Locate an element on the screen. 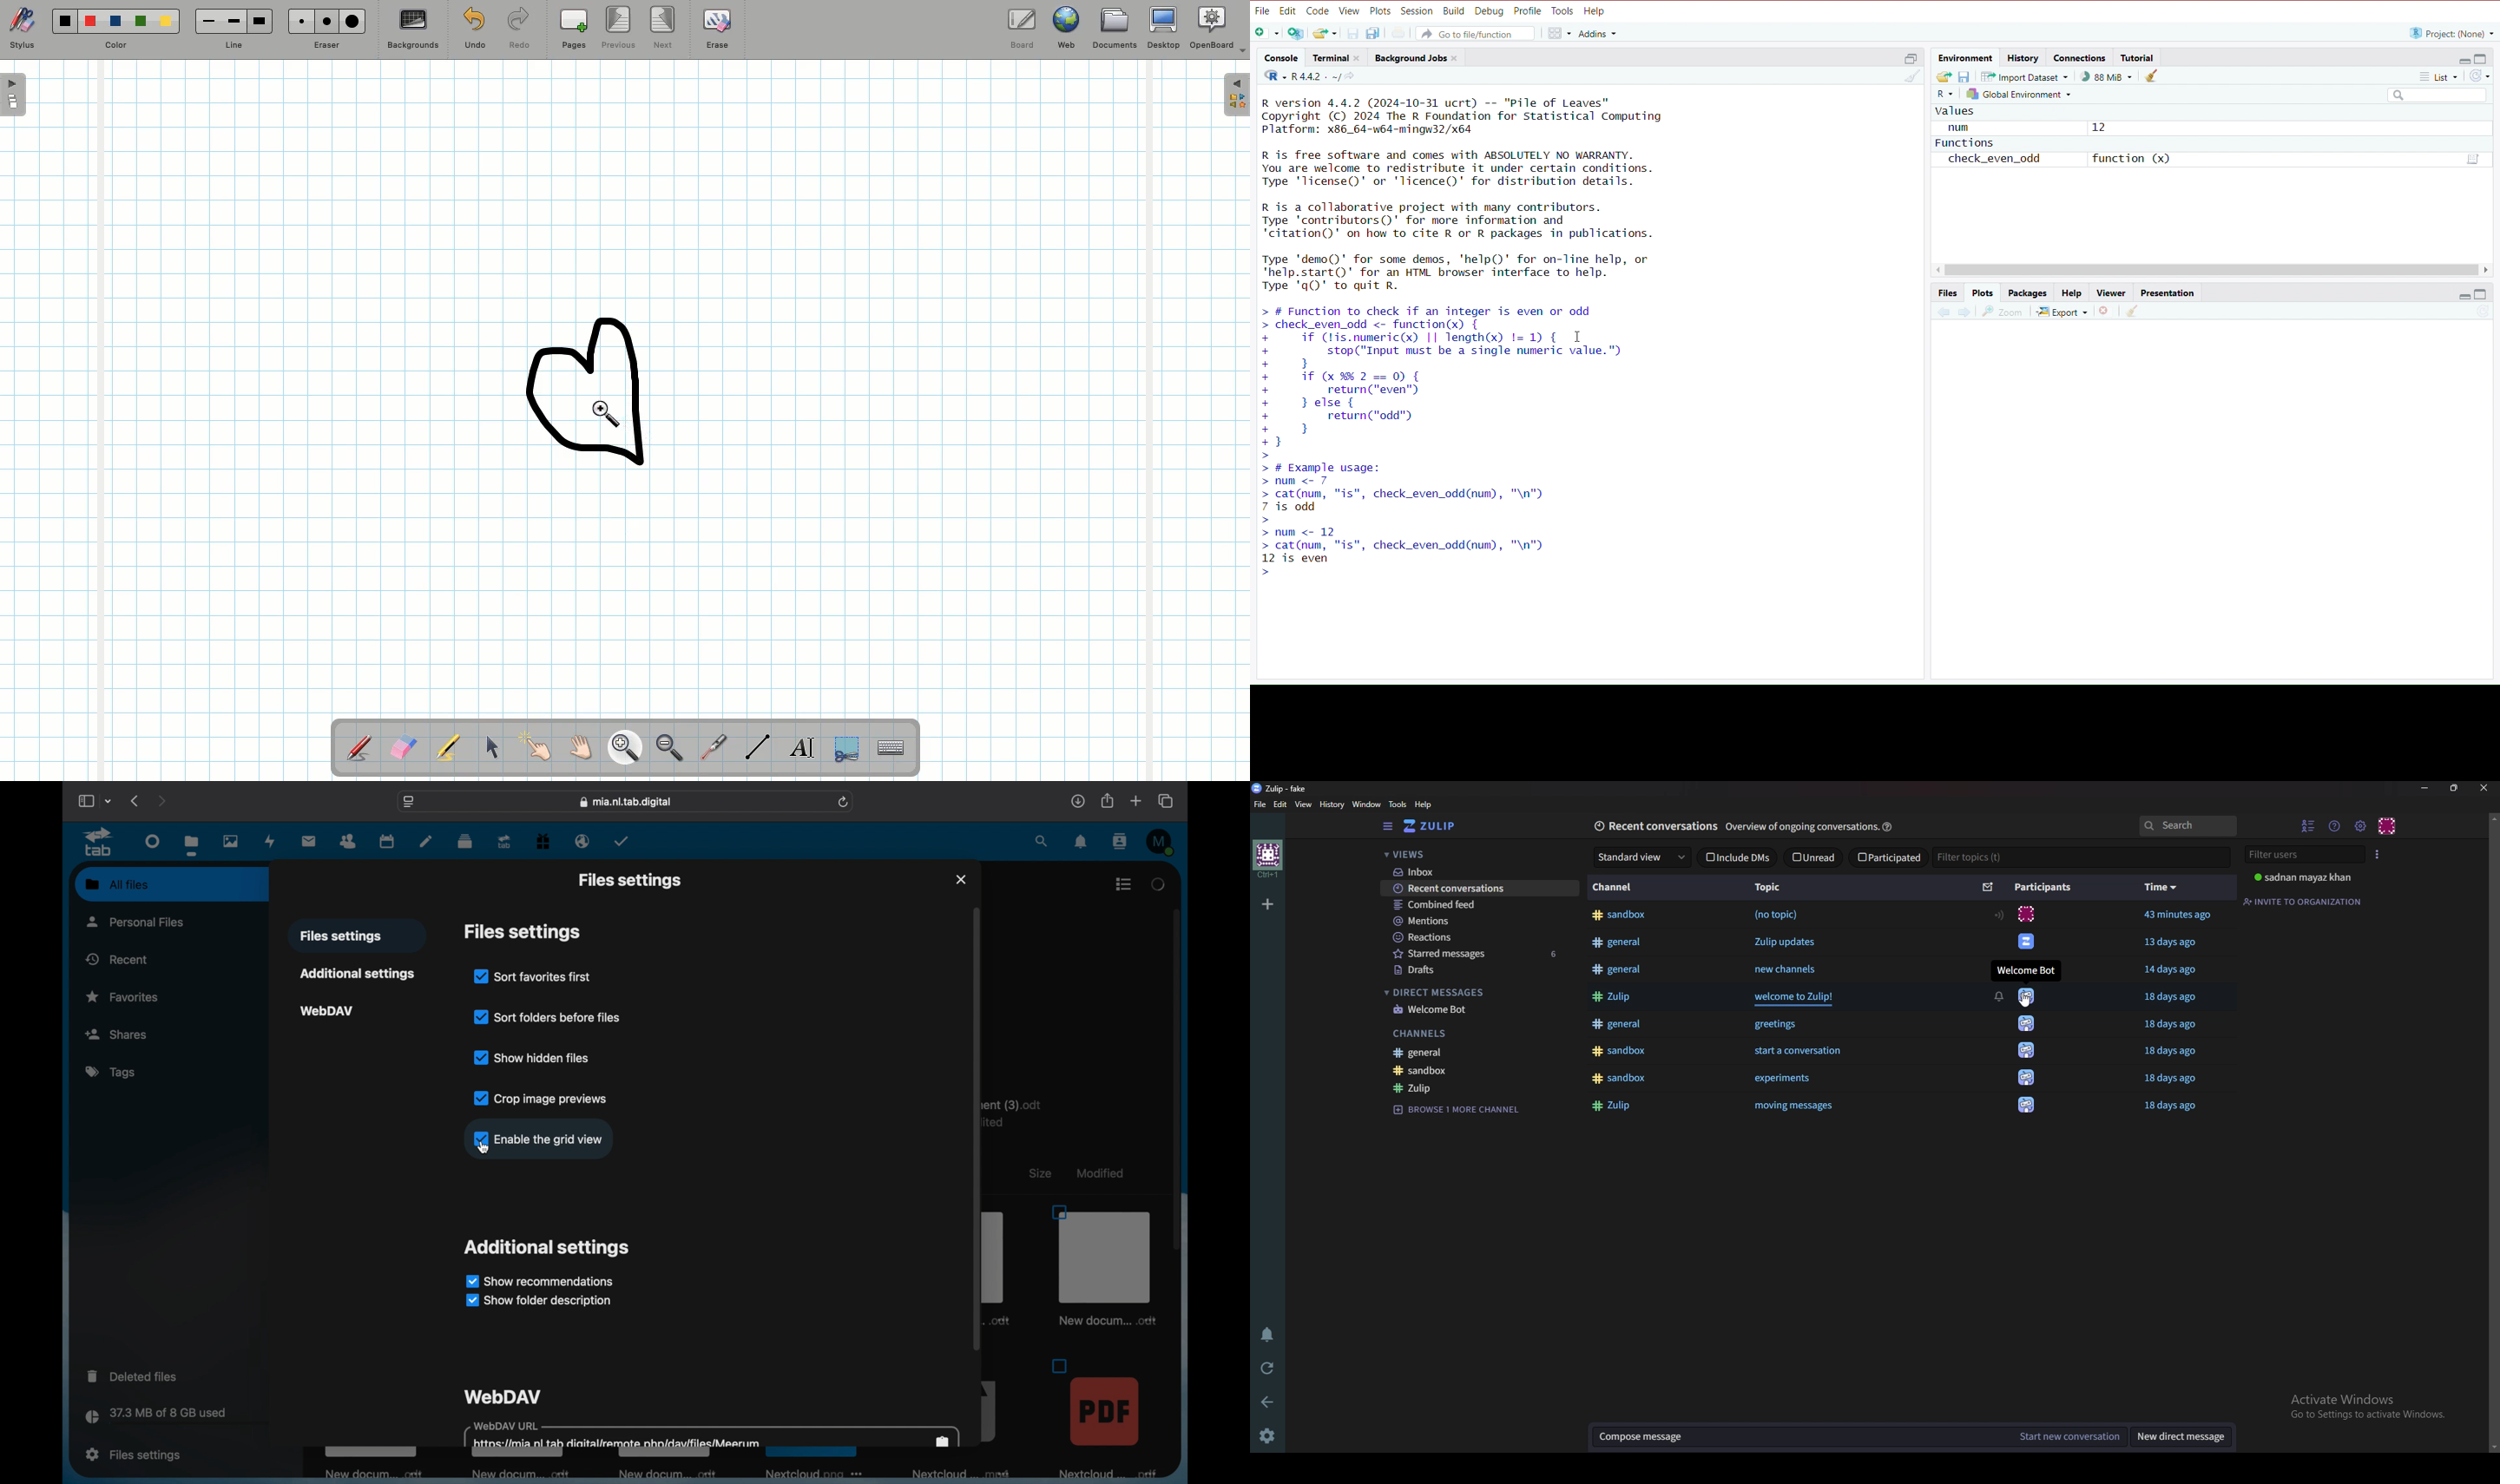 The image size is (2520, 1484). collapse is located at coordinates (2484, 59).